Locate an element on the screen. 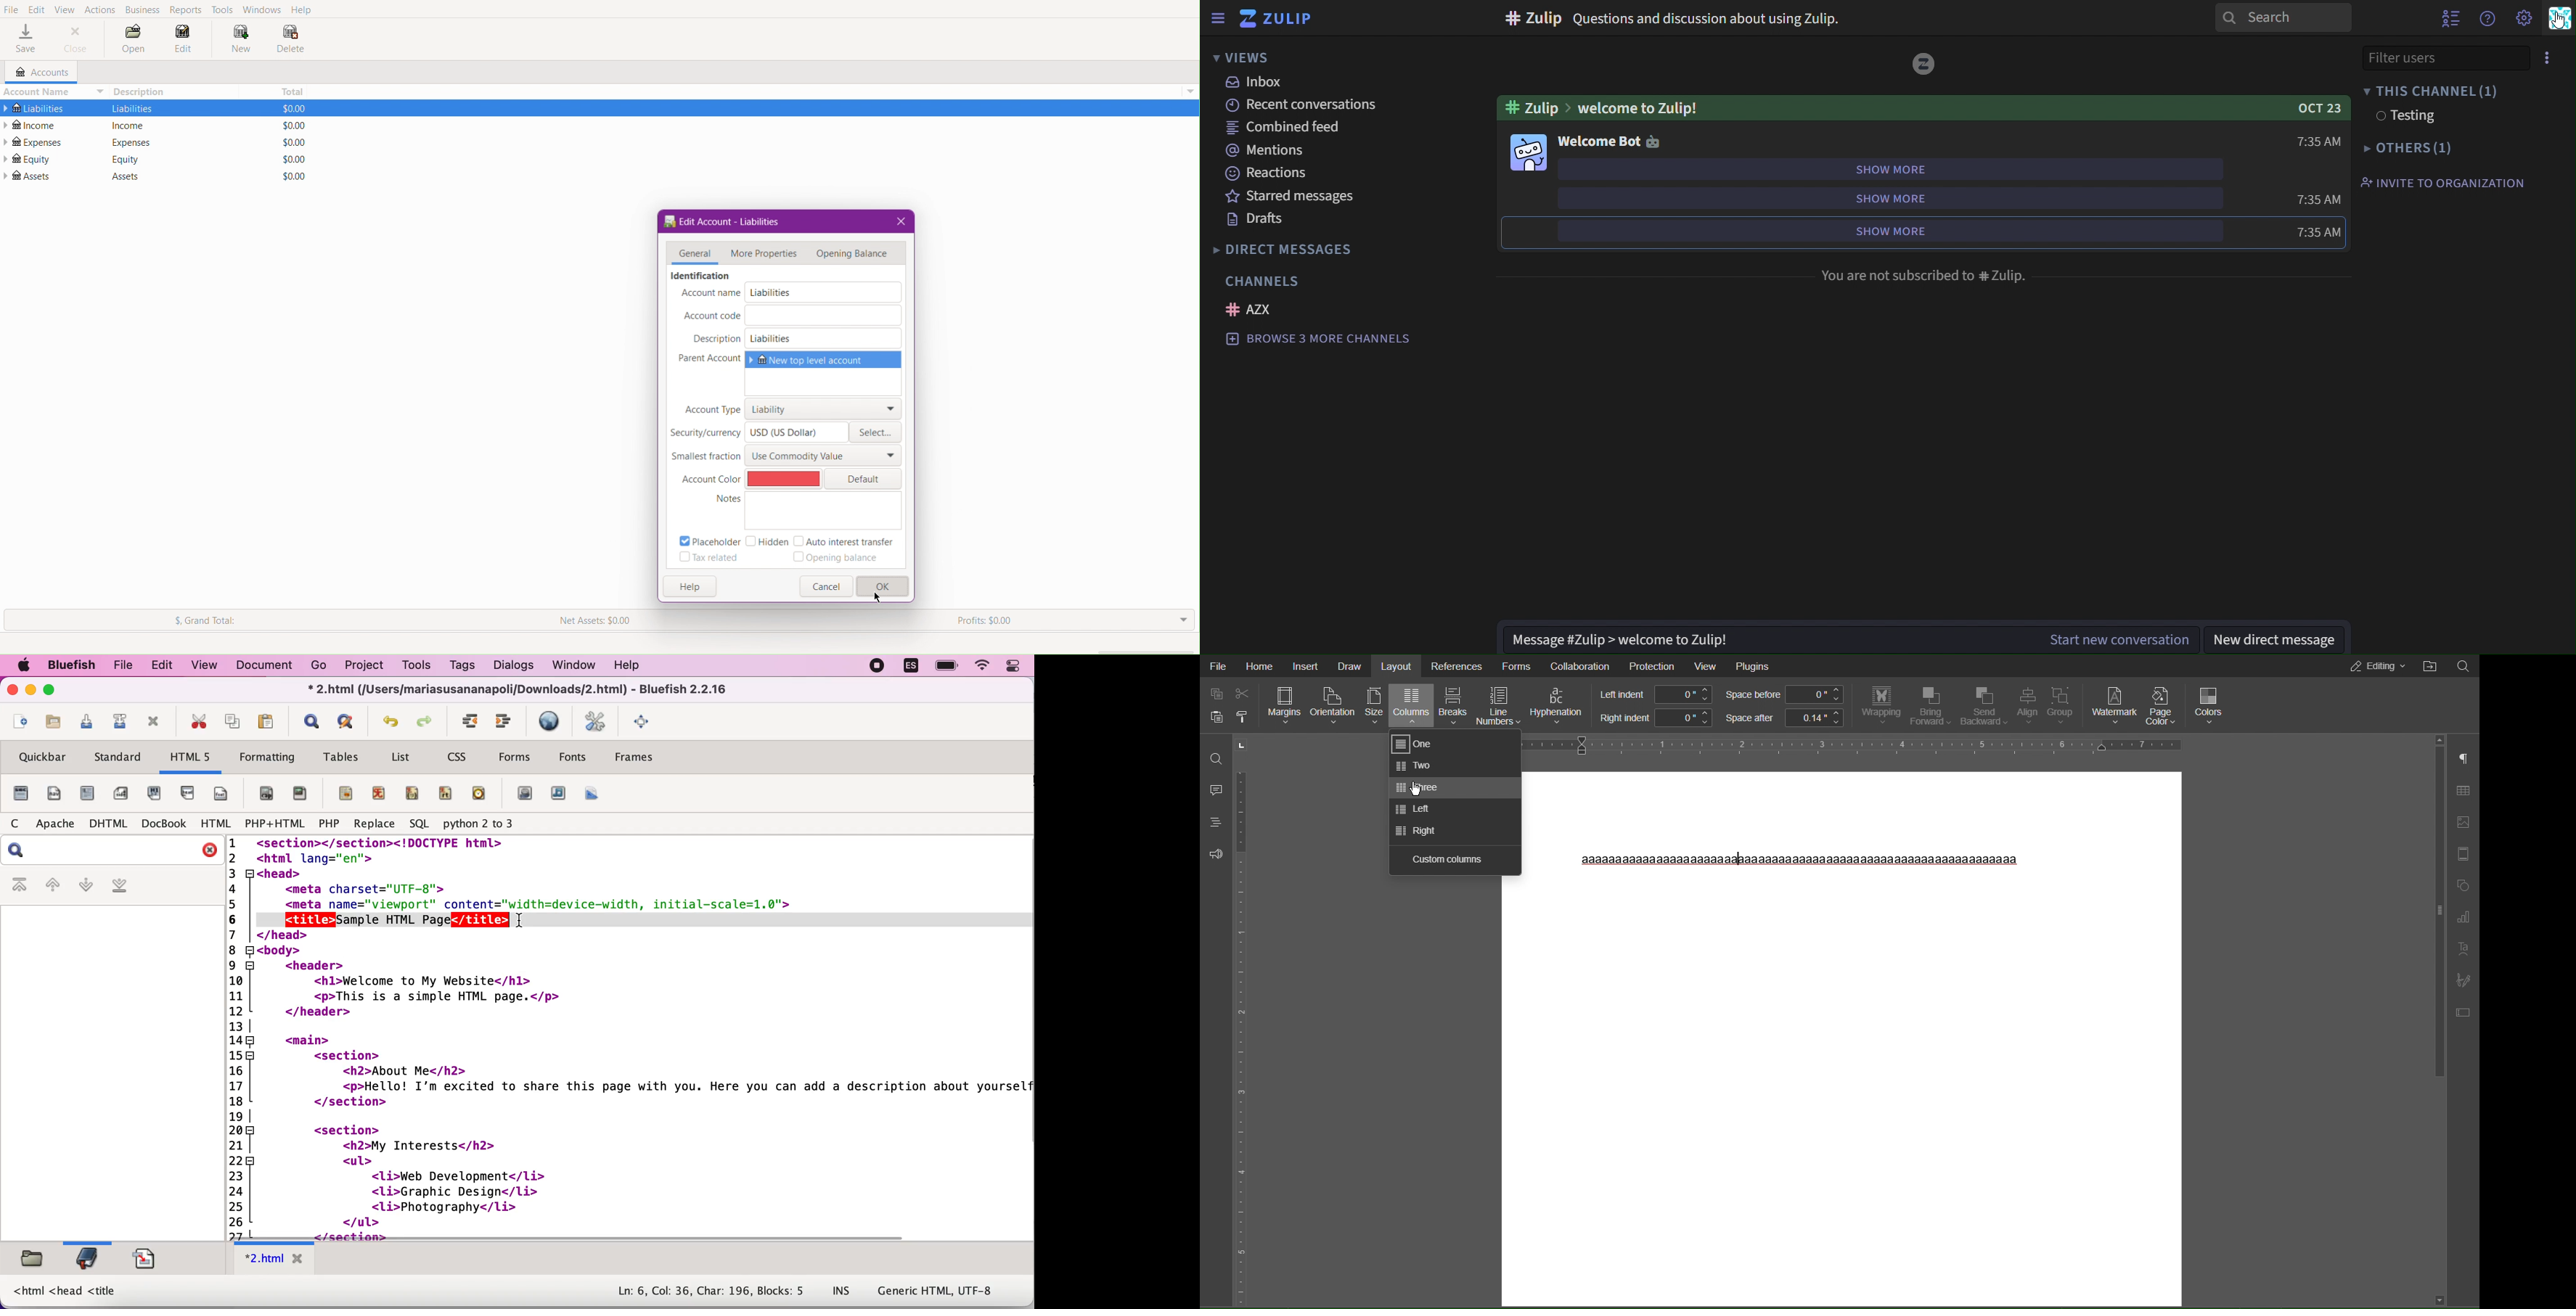  search is located at coordinates (111, 851).